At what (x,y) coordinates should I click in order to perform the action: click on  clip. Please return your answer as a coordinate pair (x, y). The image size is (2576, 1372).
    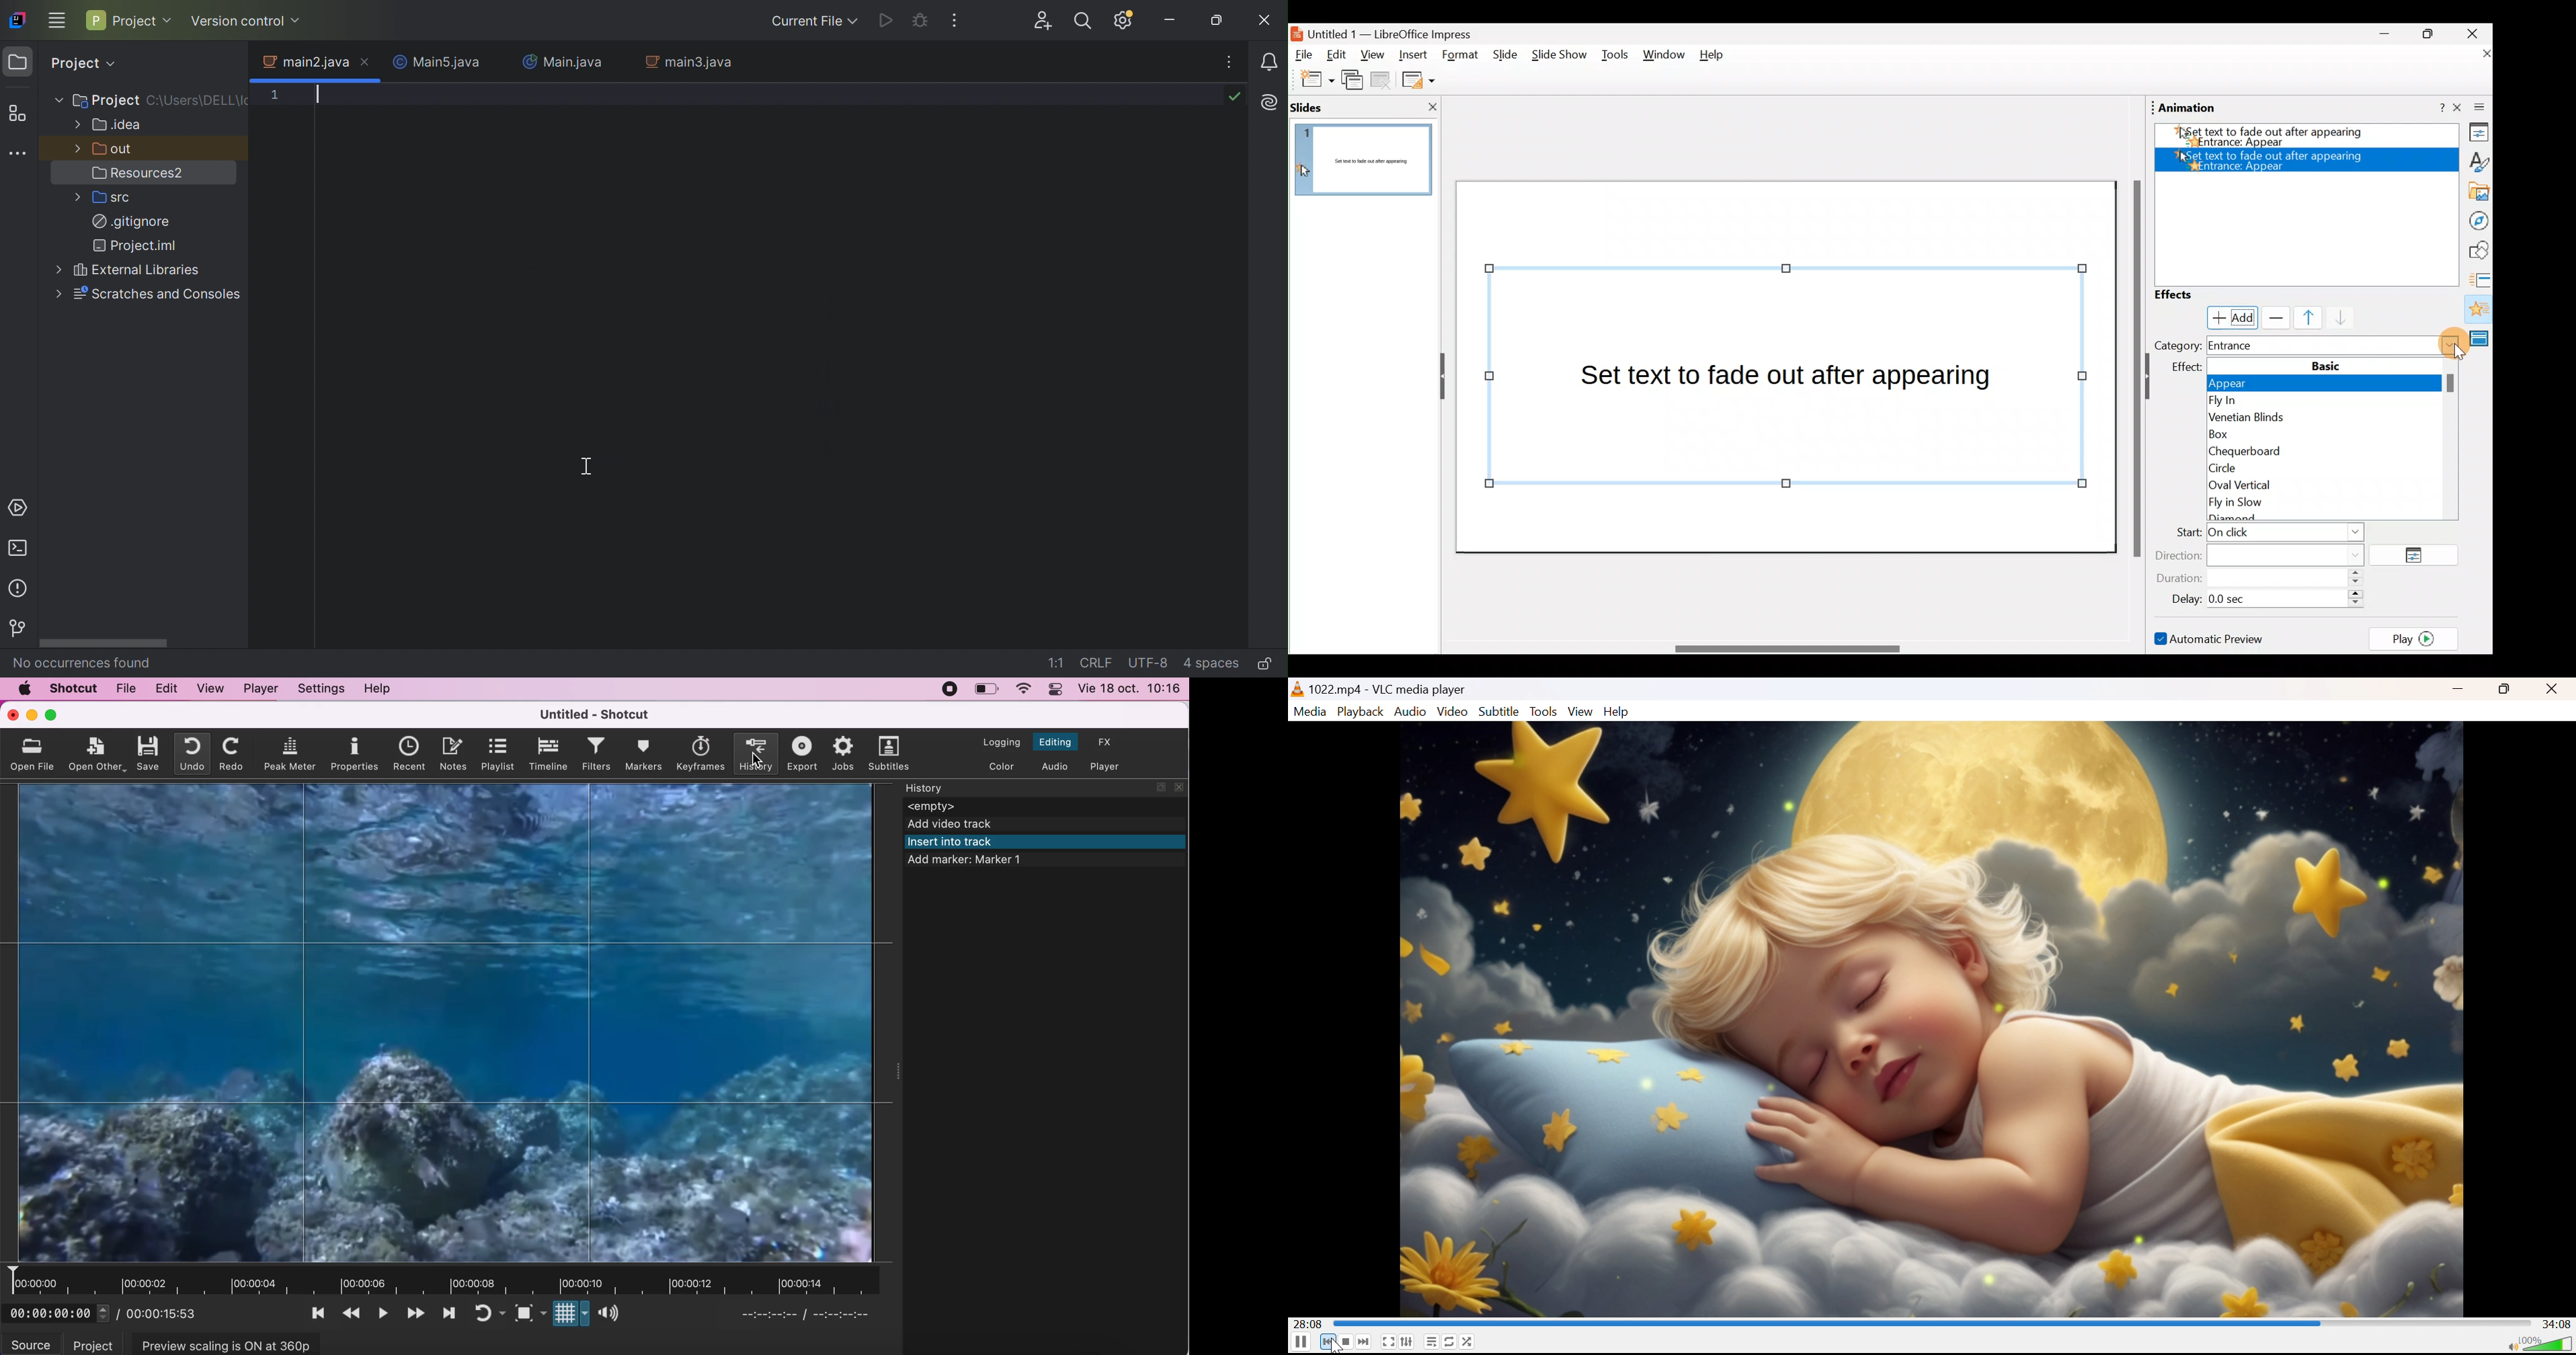
    Looking at the image, I should click on (440, 1022).